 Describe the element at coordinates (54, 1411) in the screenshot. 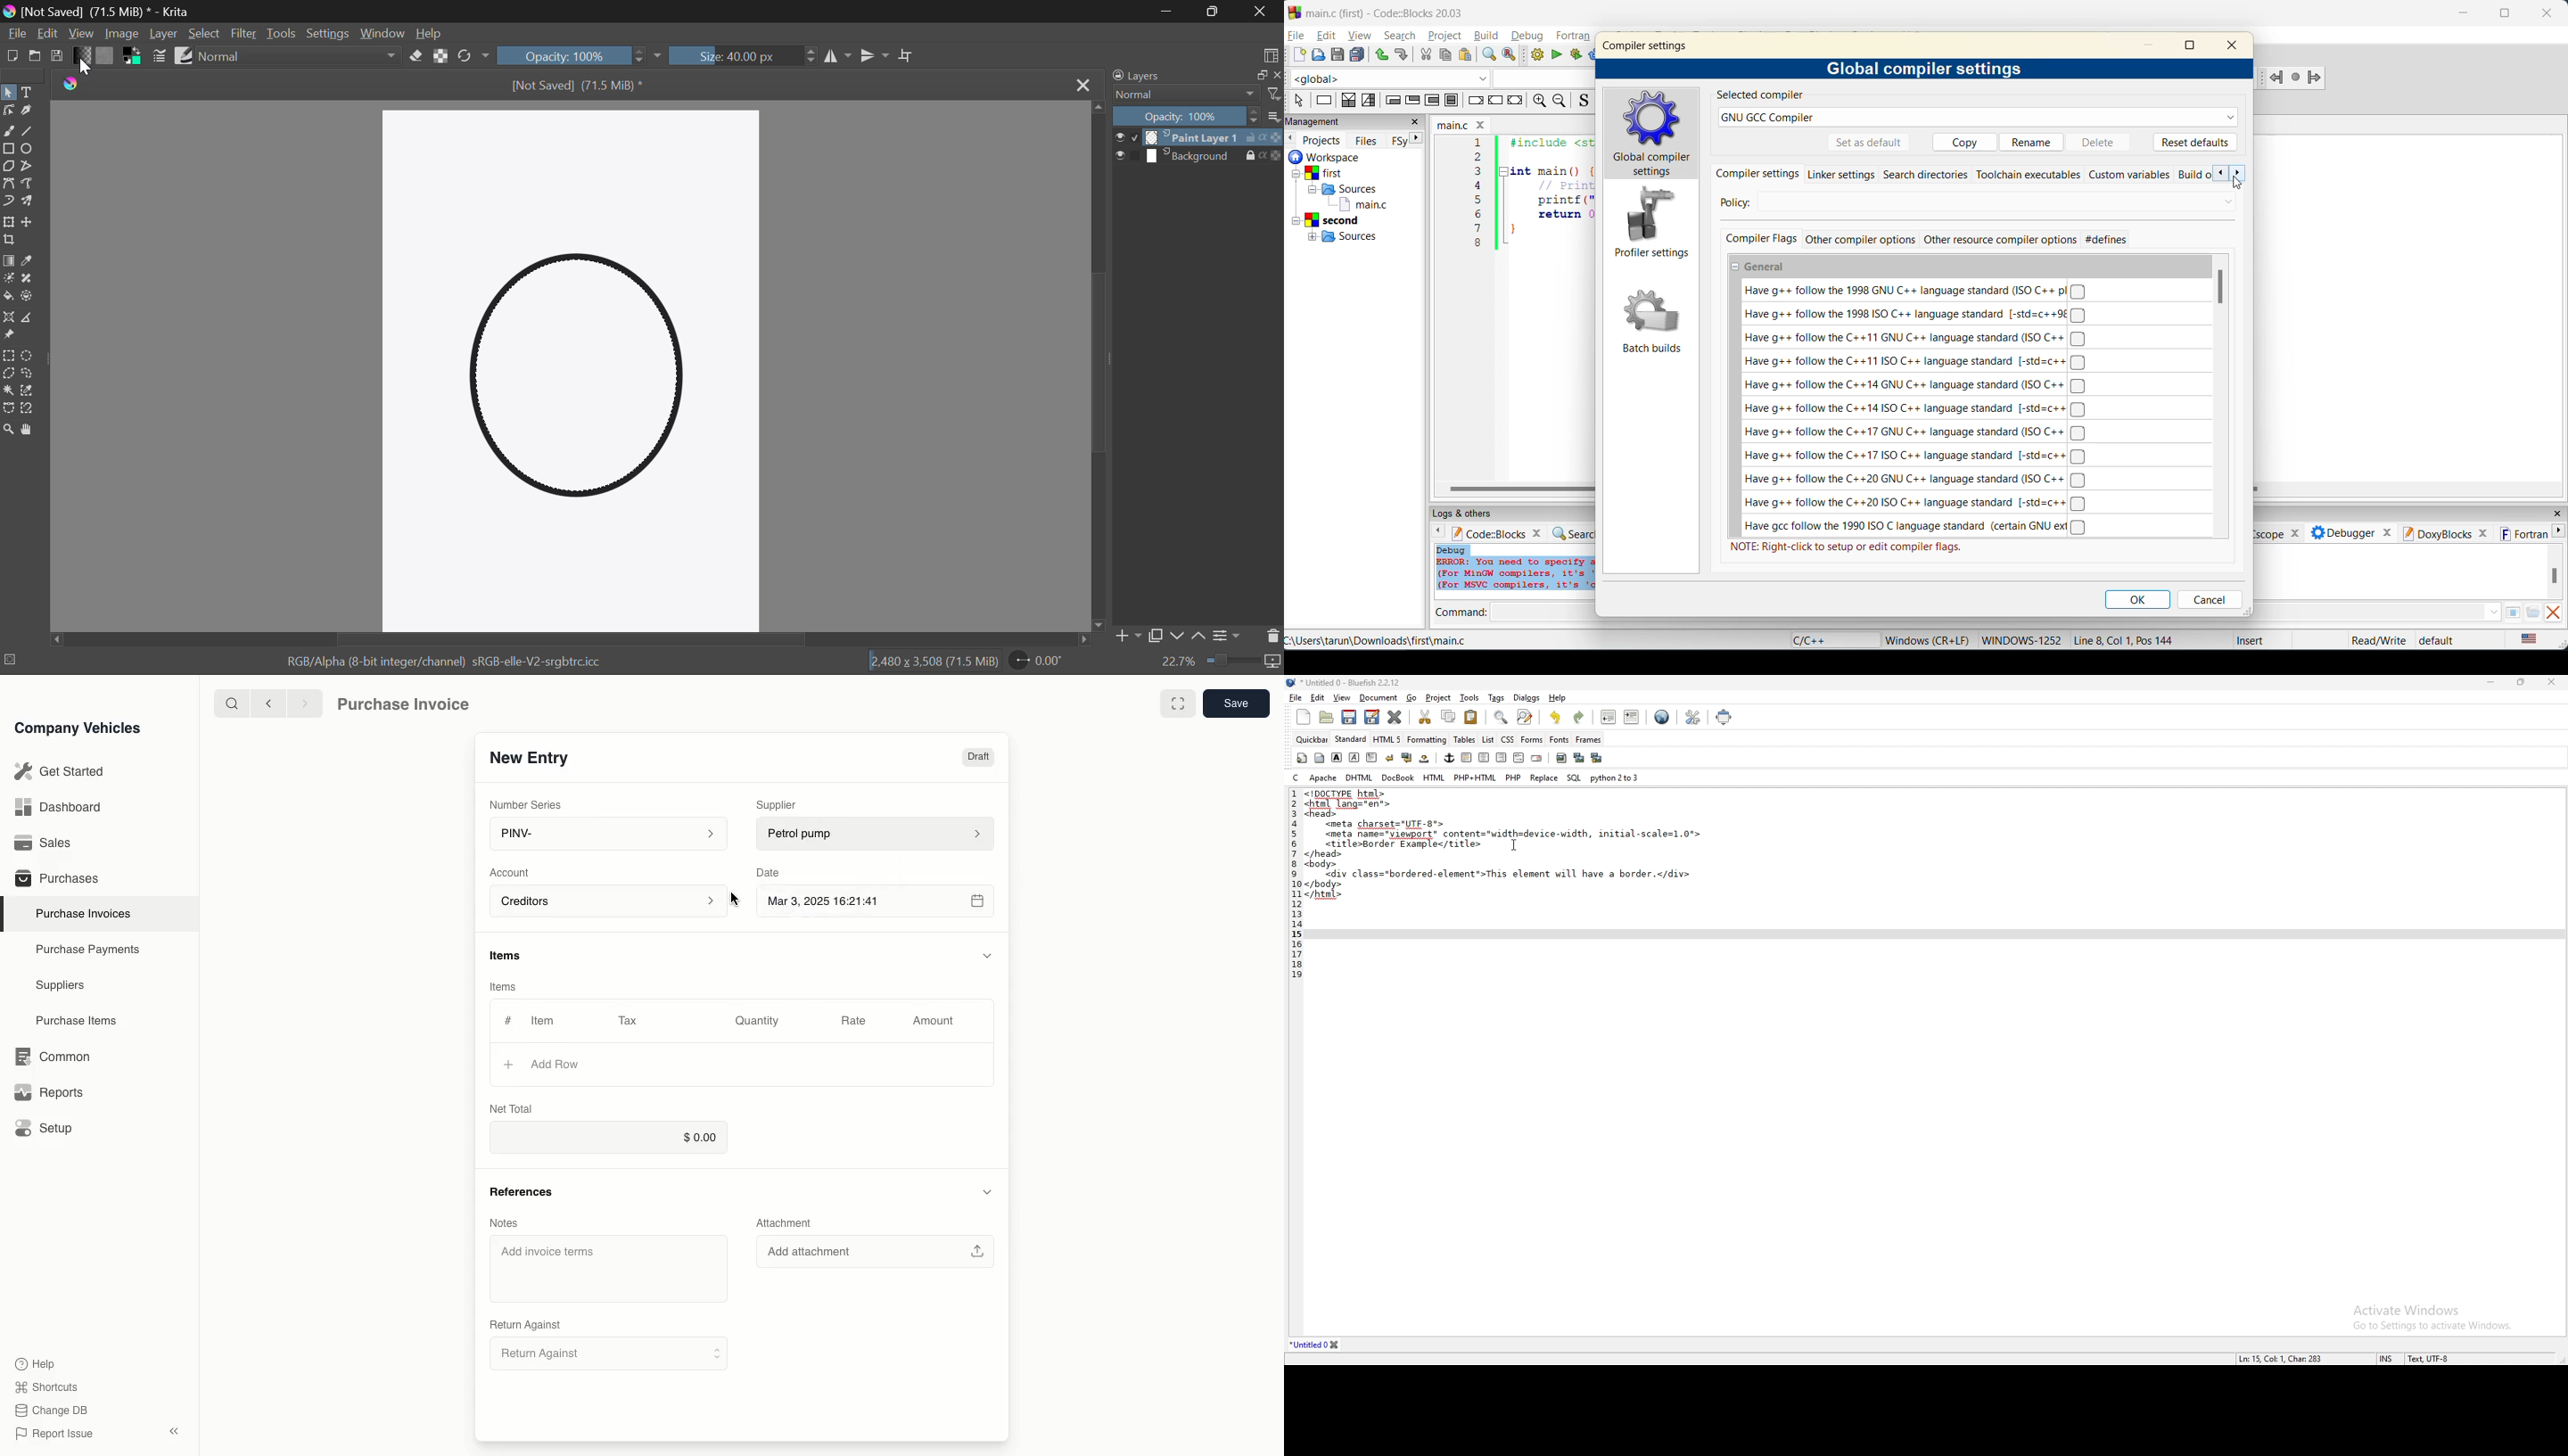

I see `change DB` at that location.